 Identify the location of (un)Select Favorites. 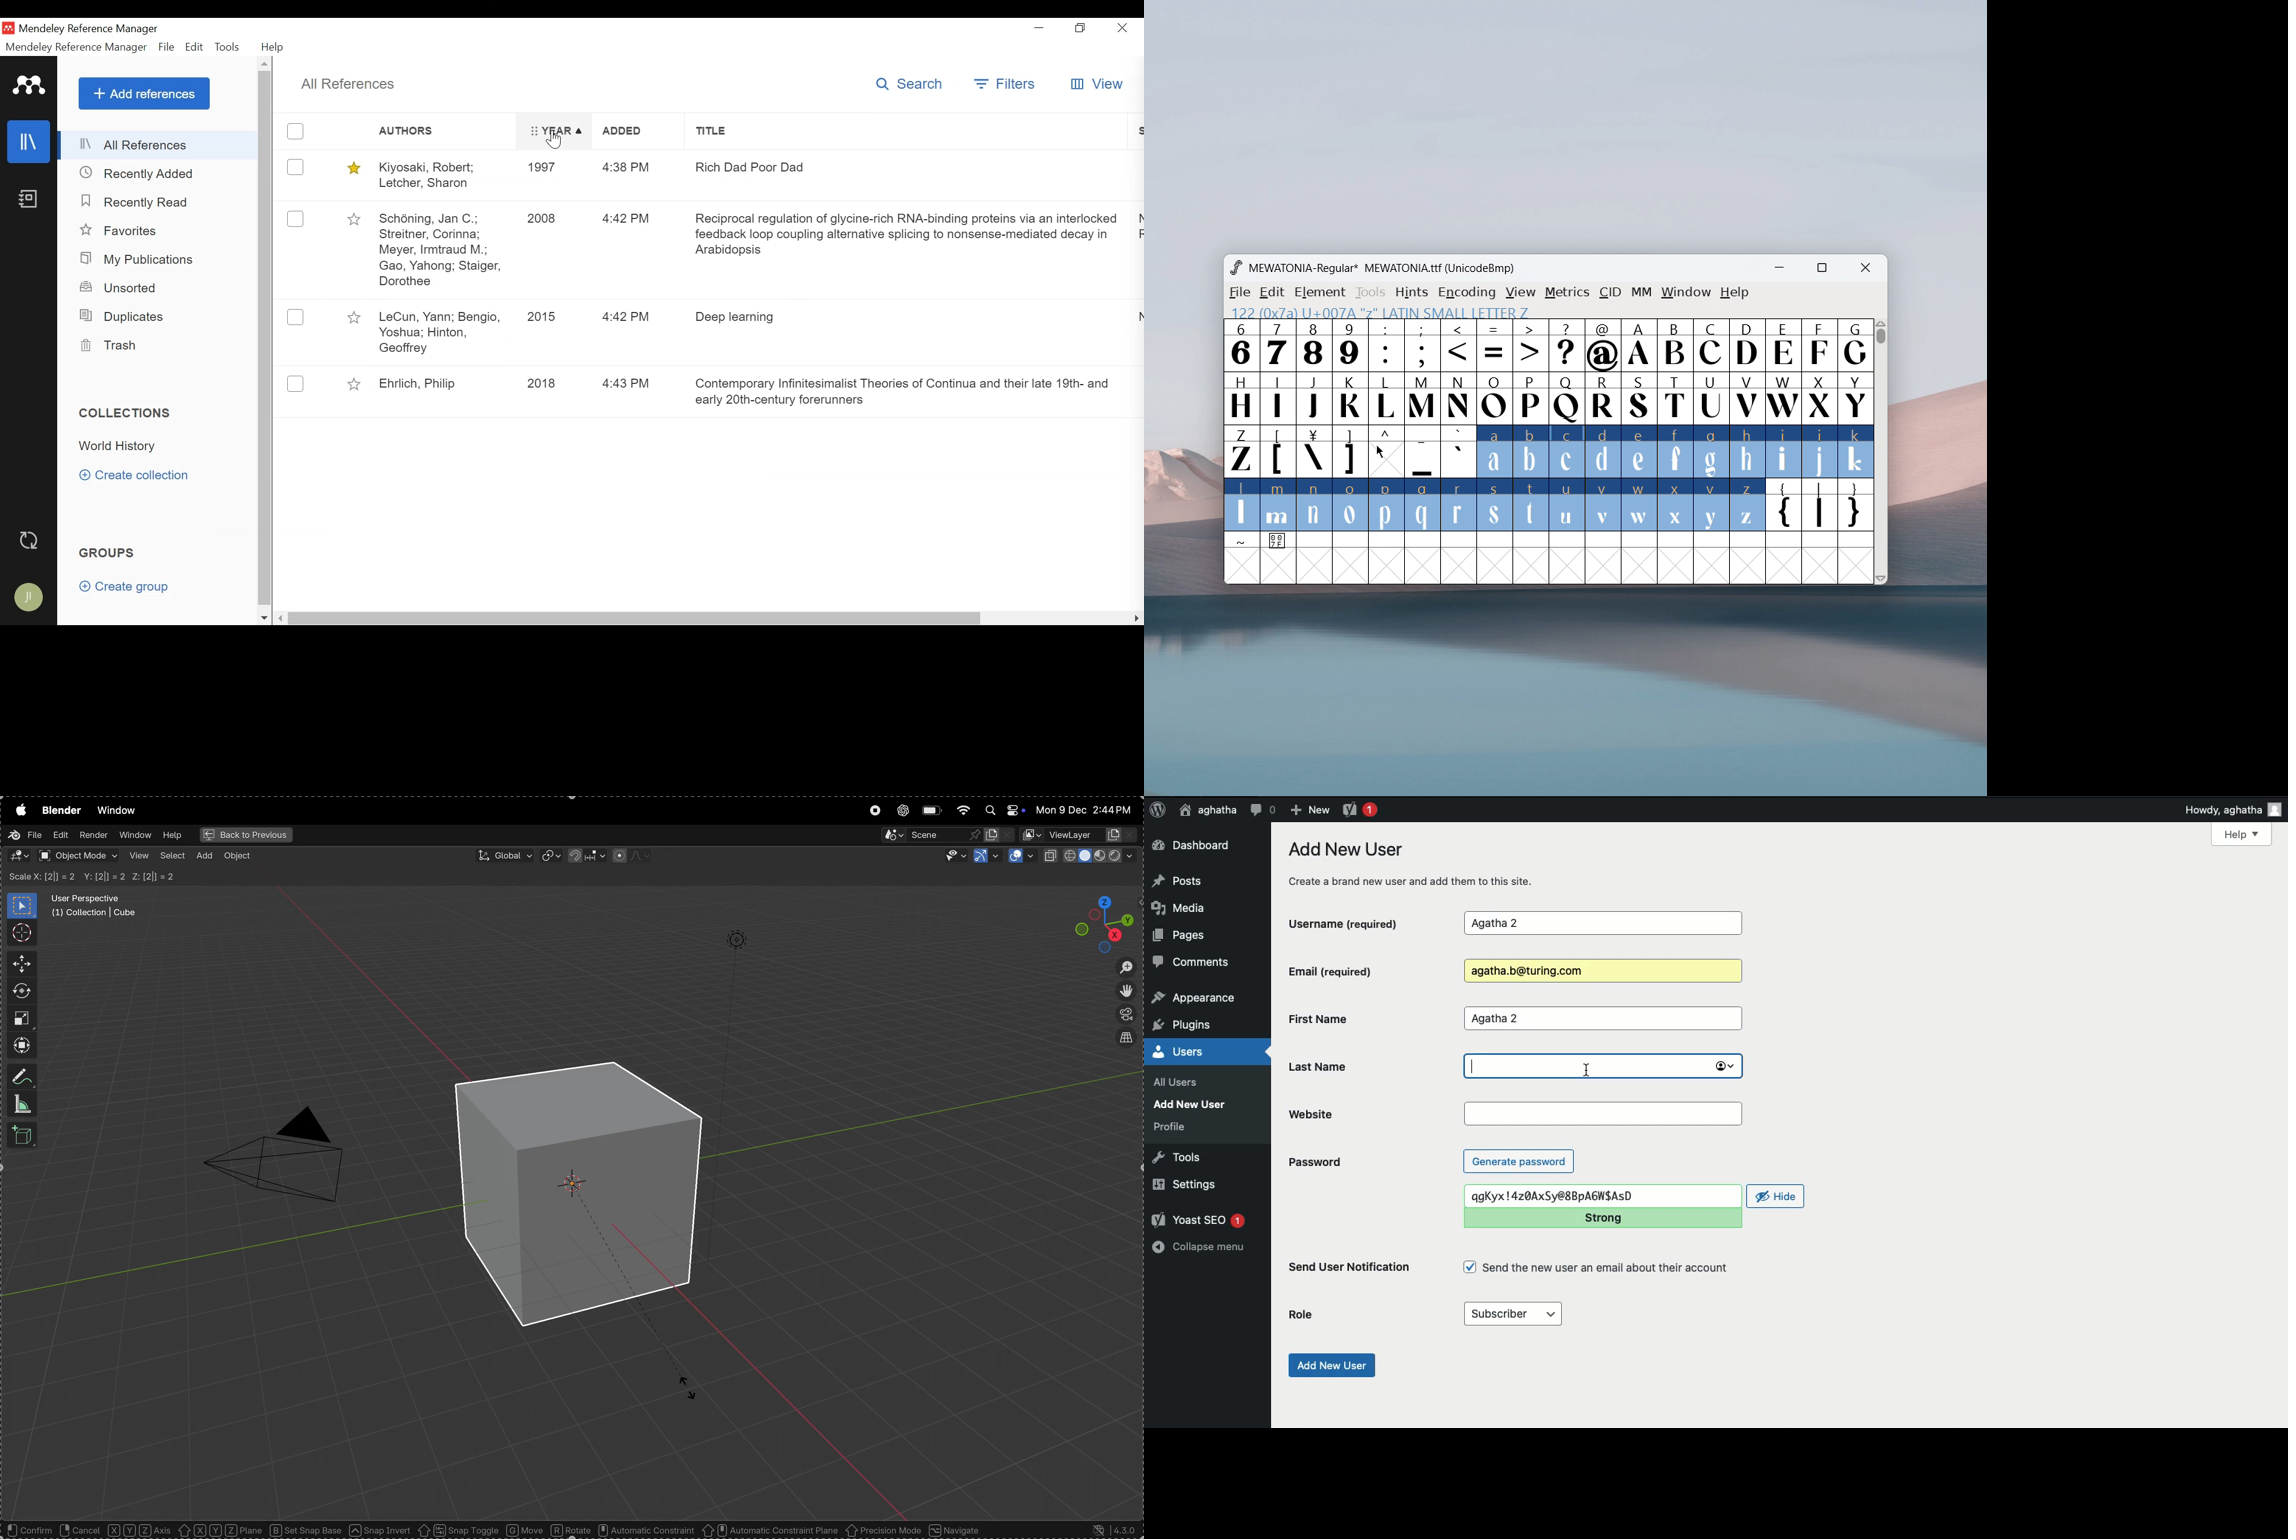
(355, 168).